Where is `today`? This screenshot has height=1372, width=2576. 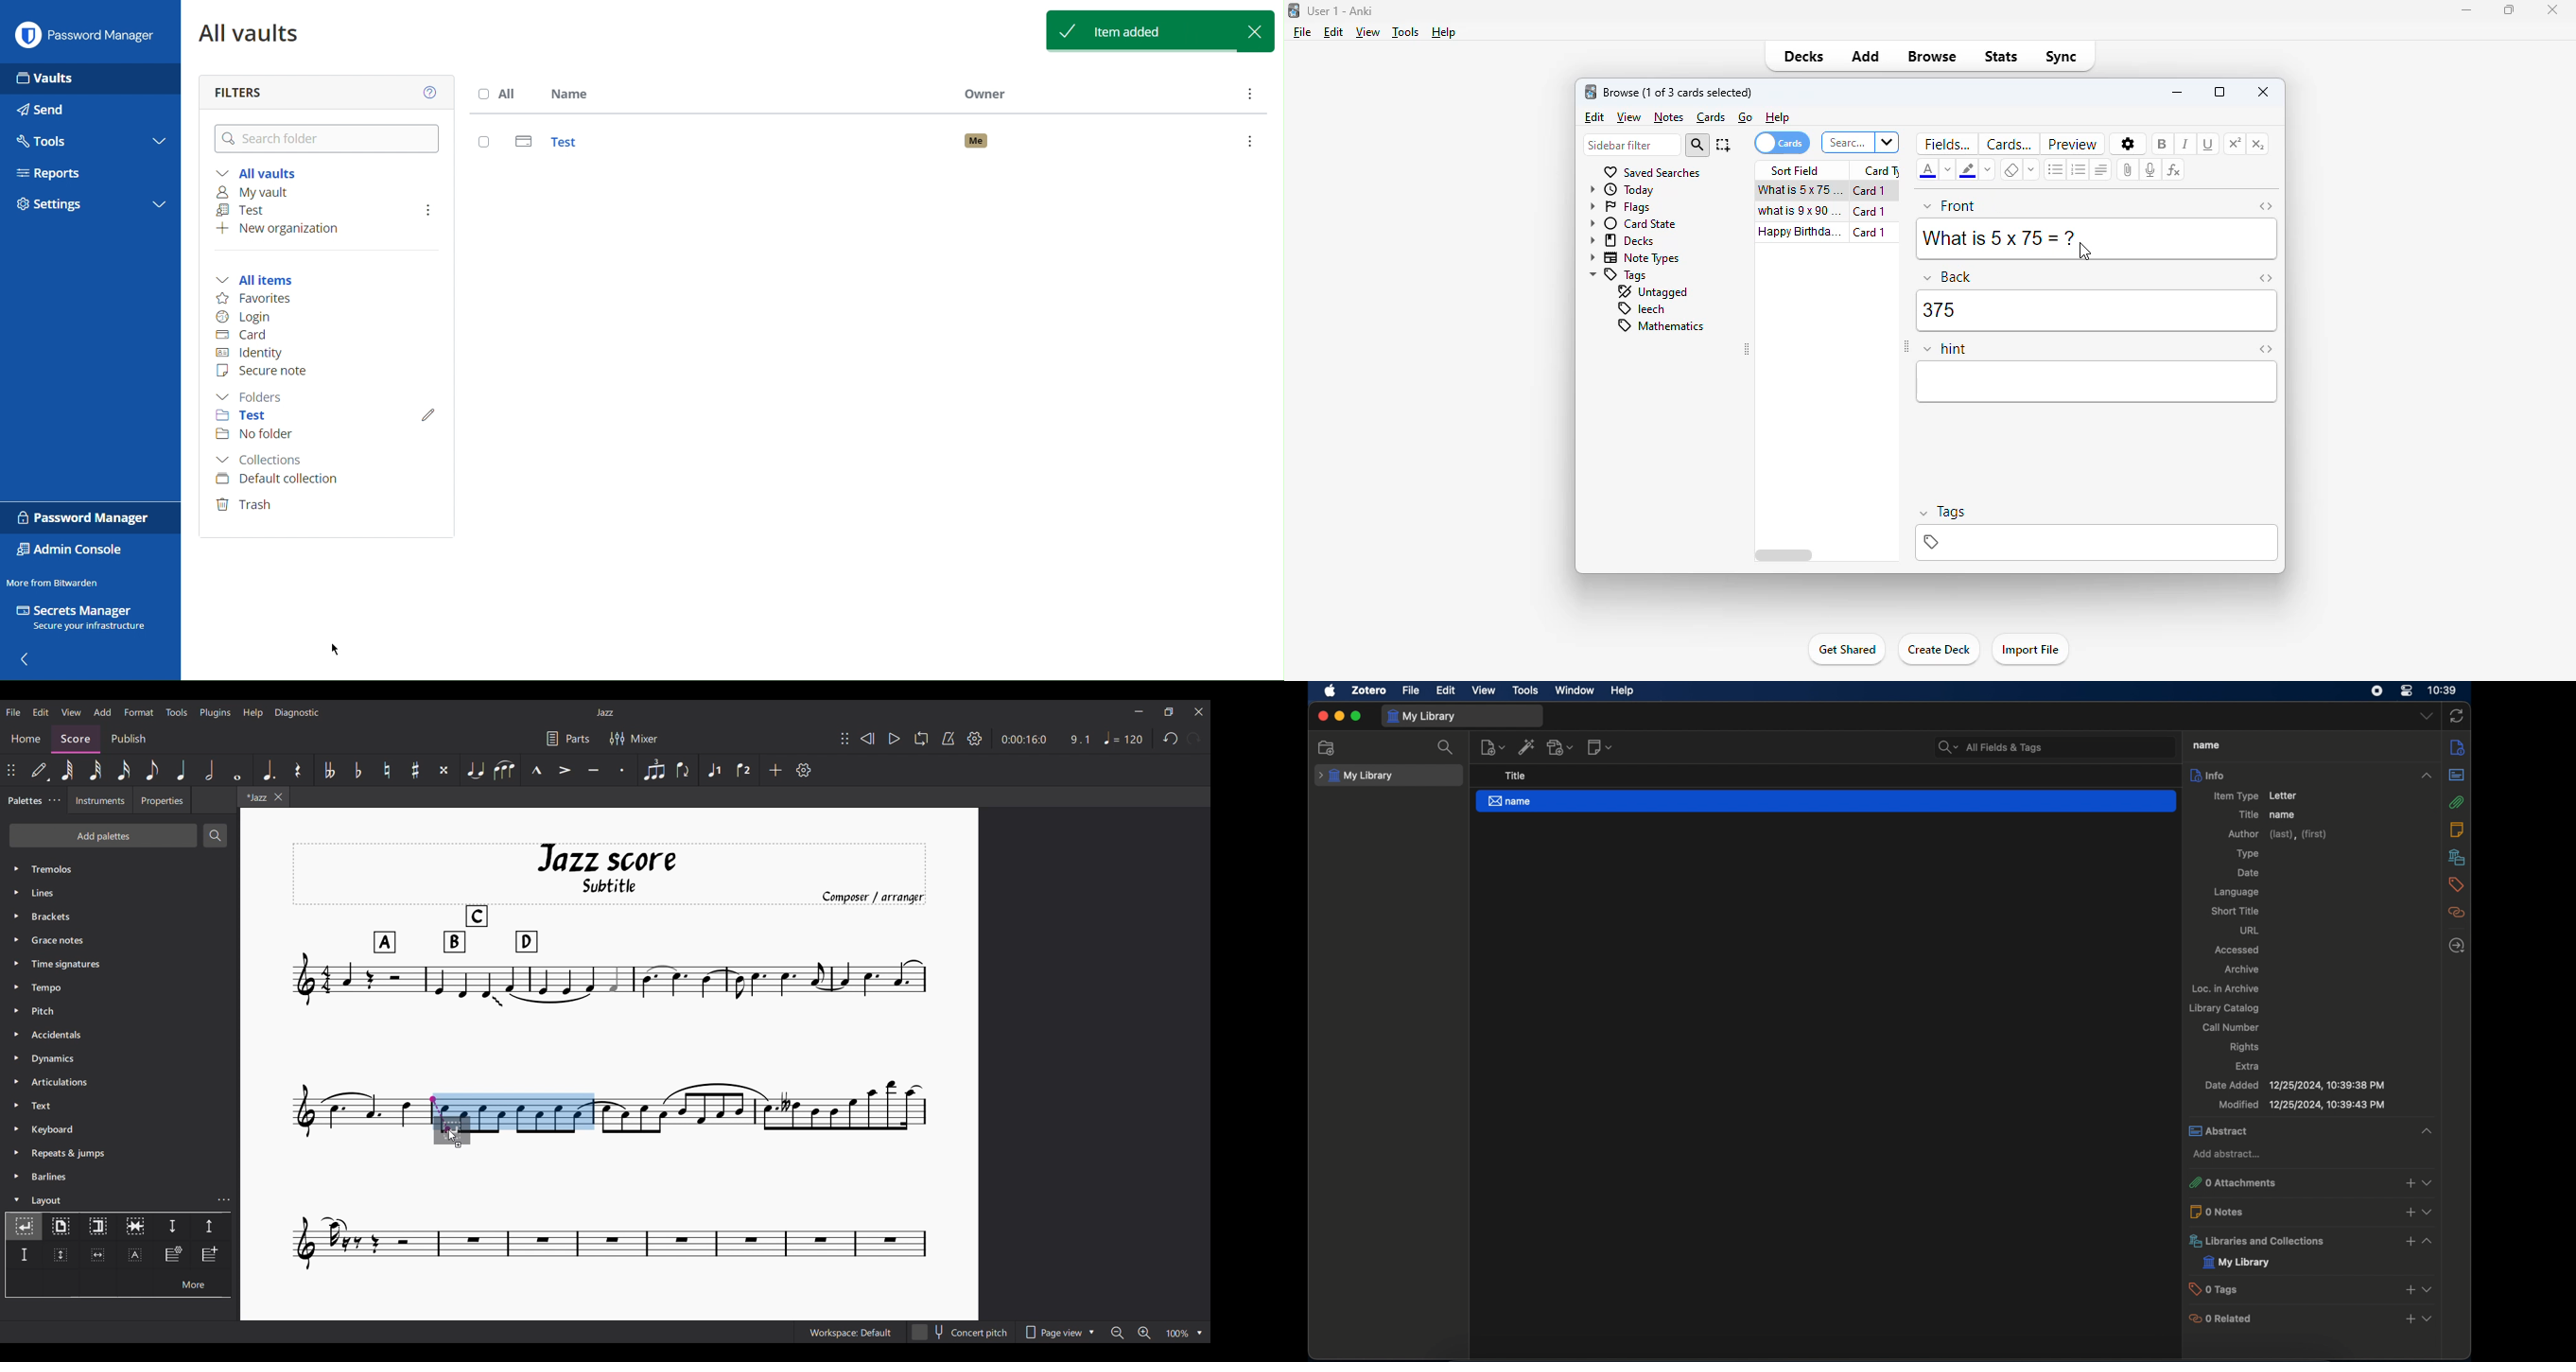 today is located at coordinates (1621, 190).